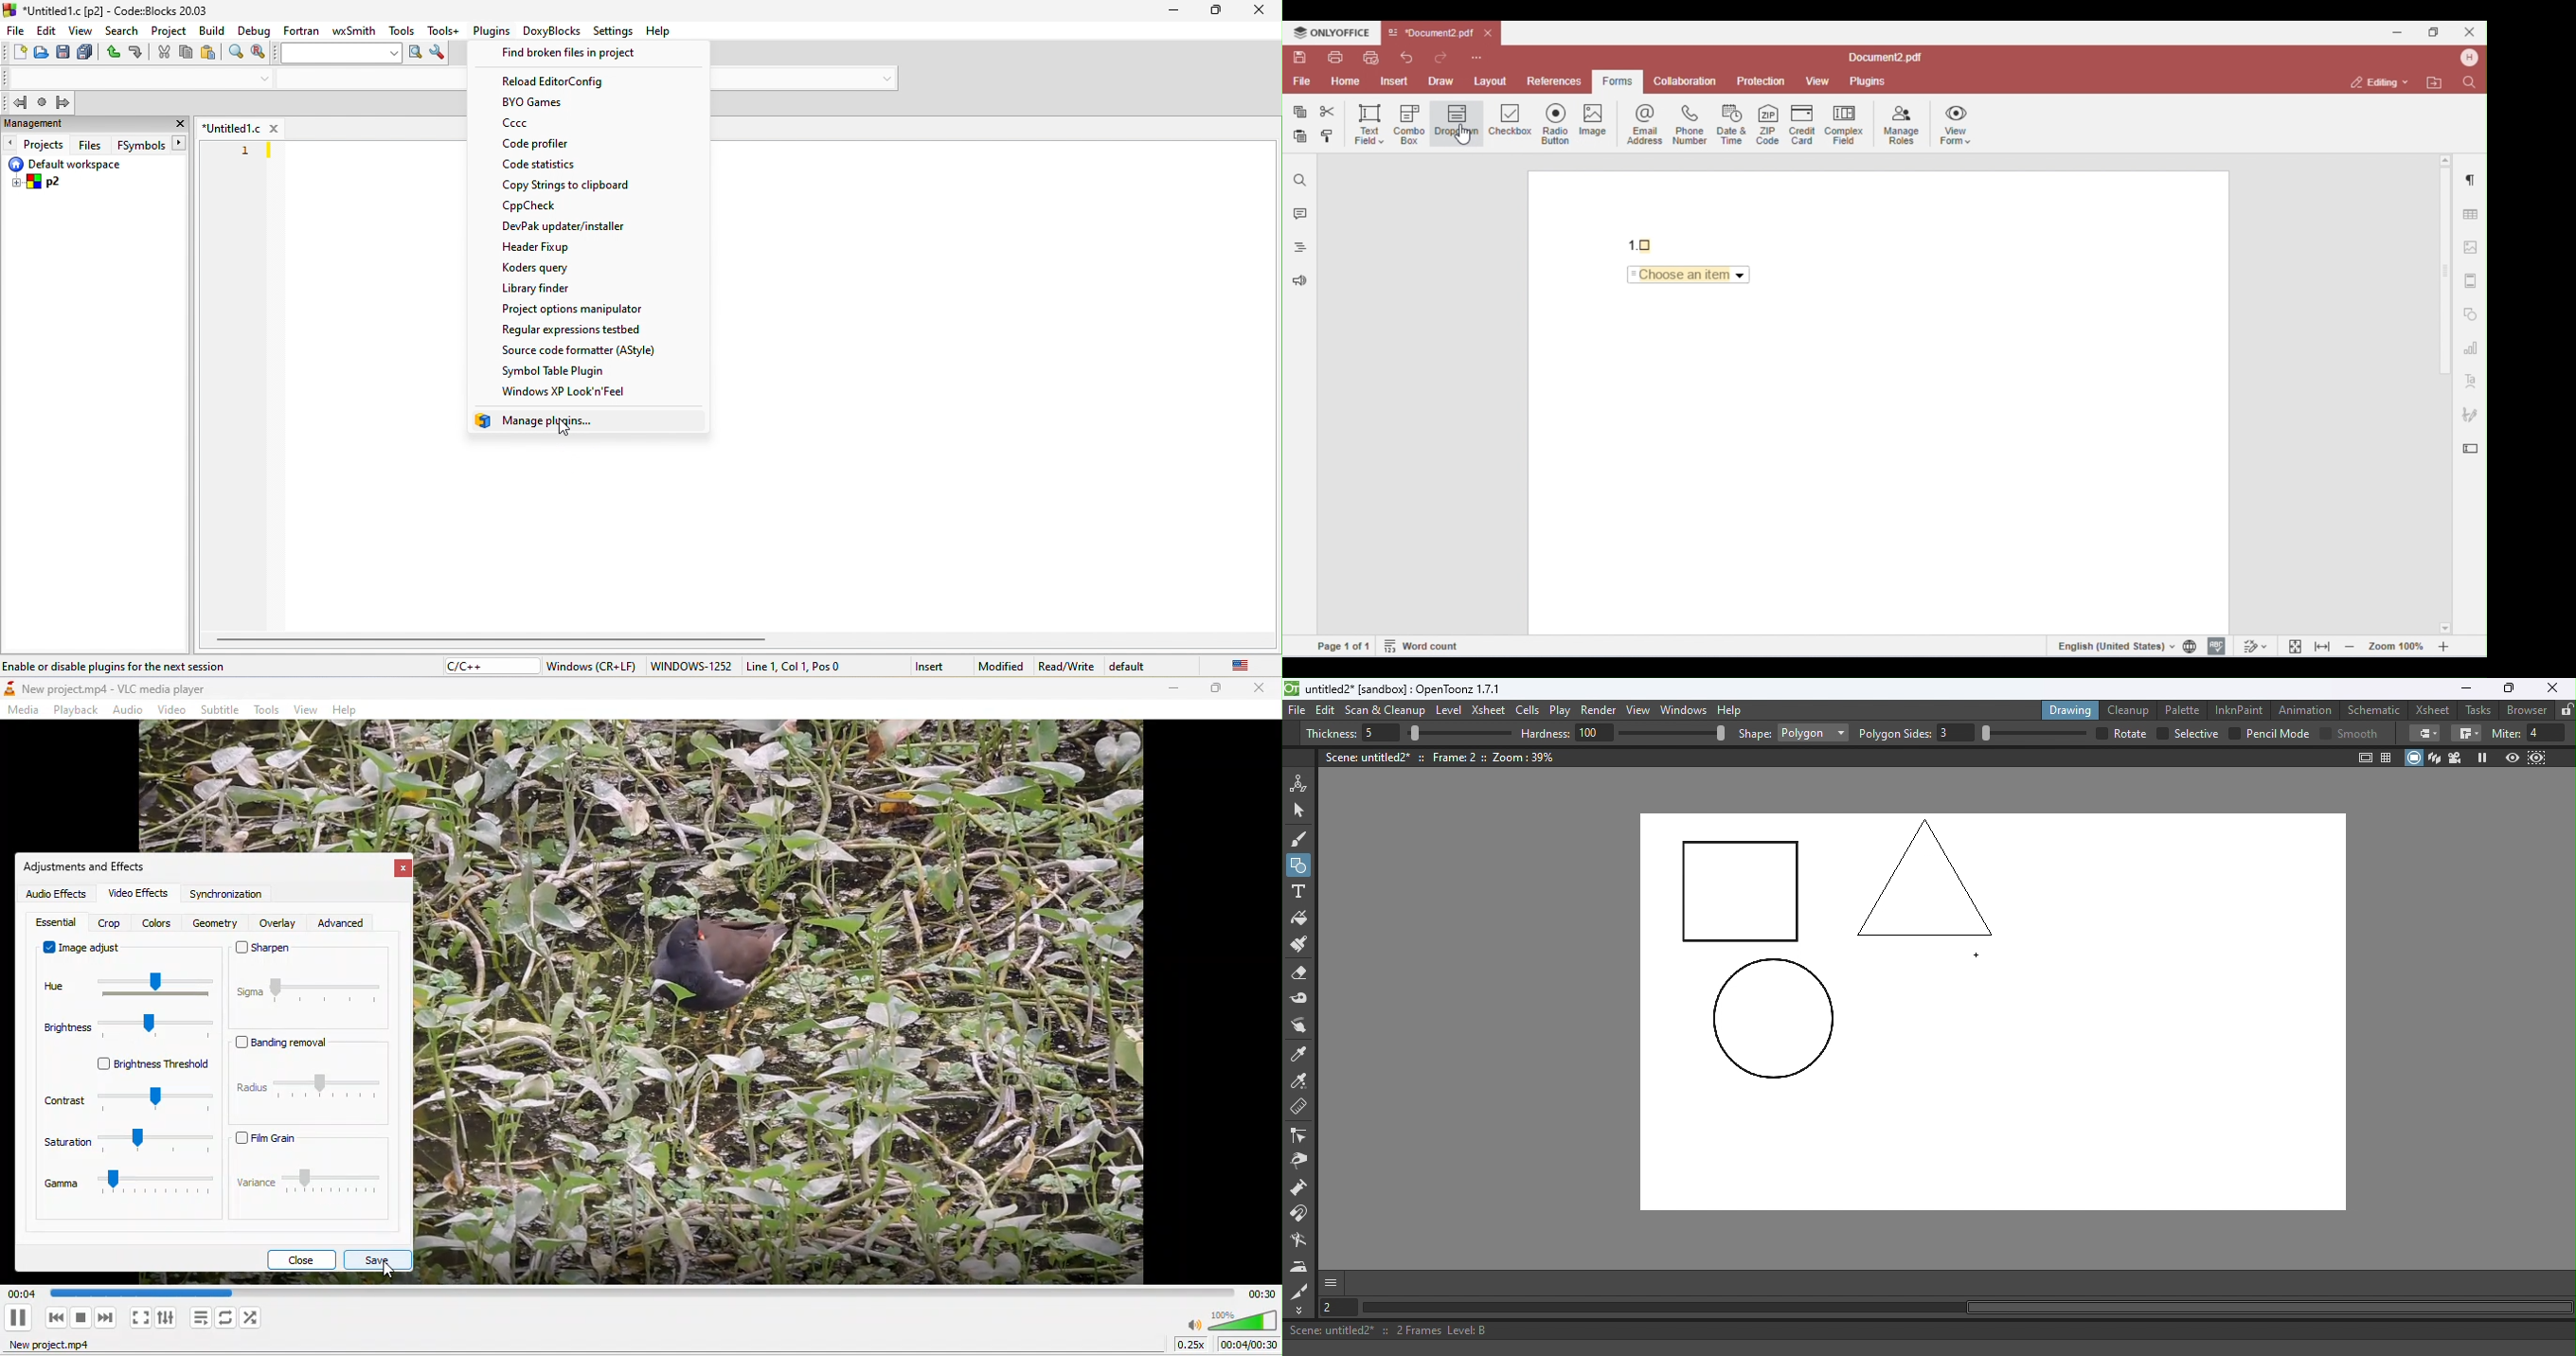  I want to click on build, so click(213, 30).